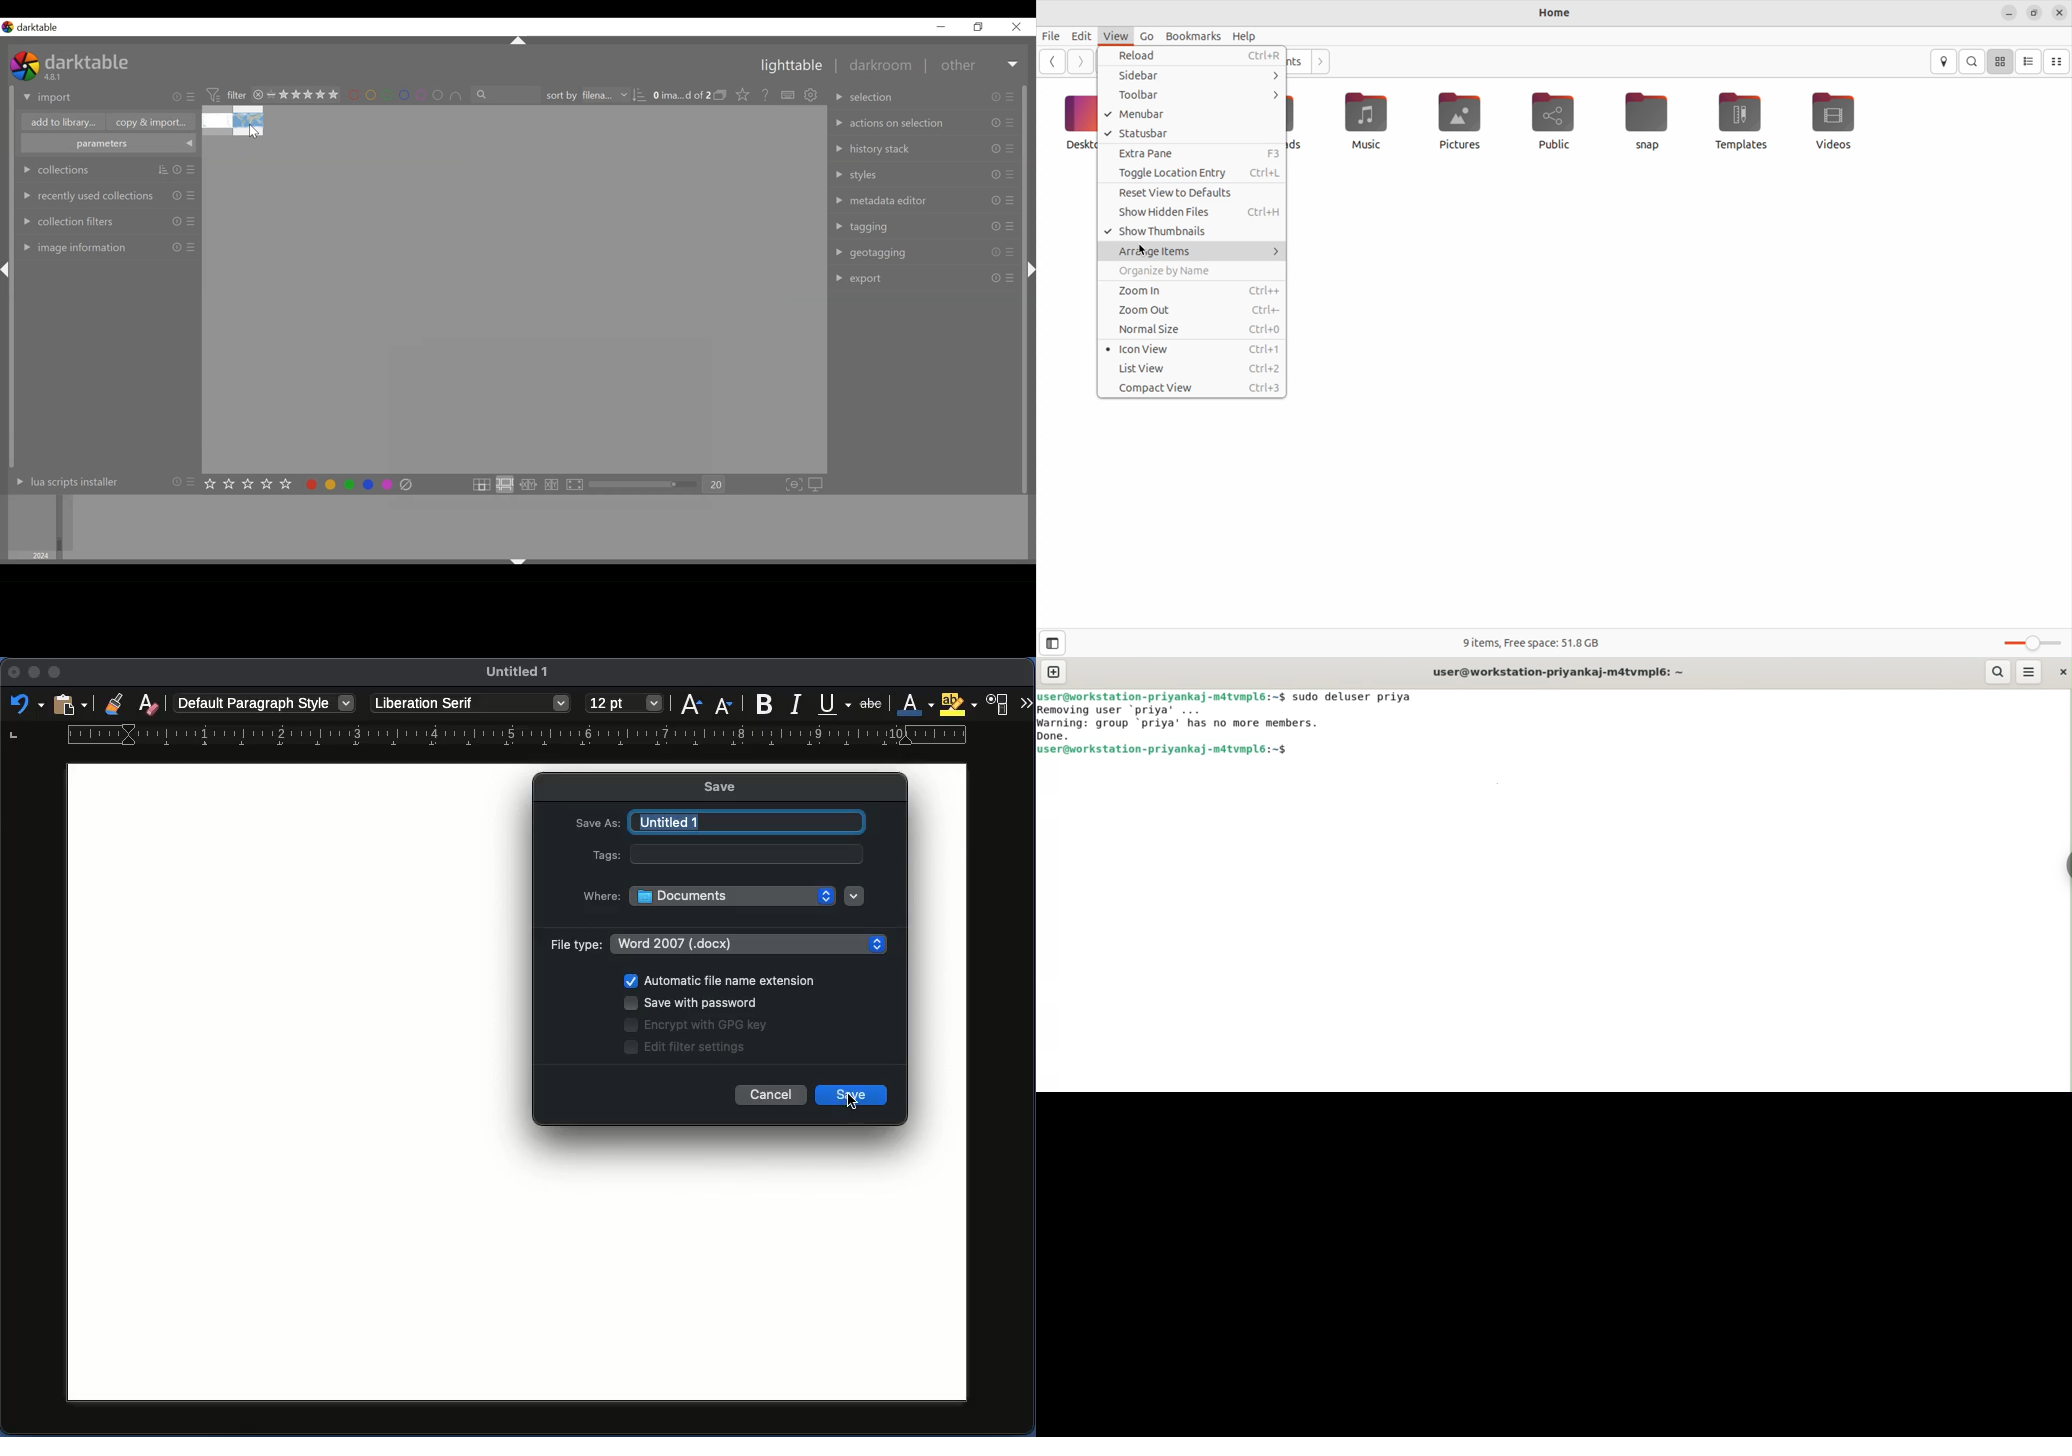 Image resolution: width=2072 pixels, height=1456 pixels. What do you see at coordinates (772, 1094) in the screenshot?
I see `Cancel` at bounding box center [772, 1094].